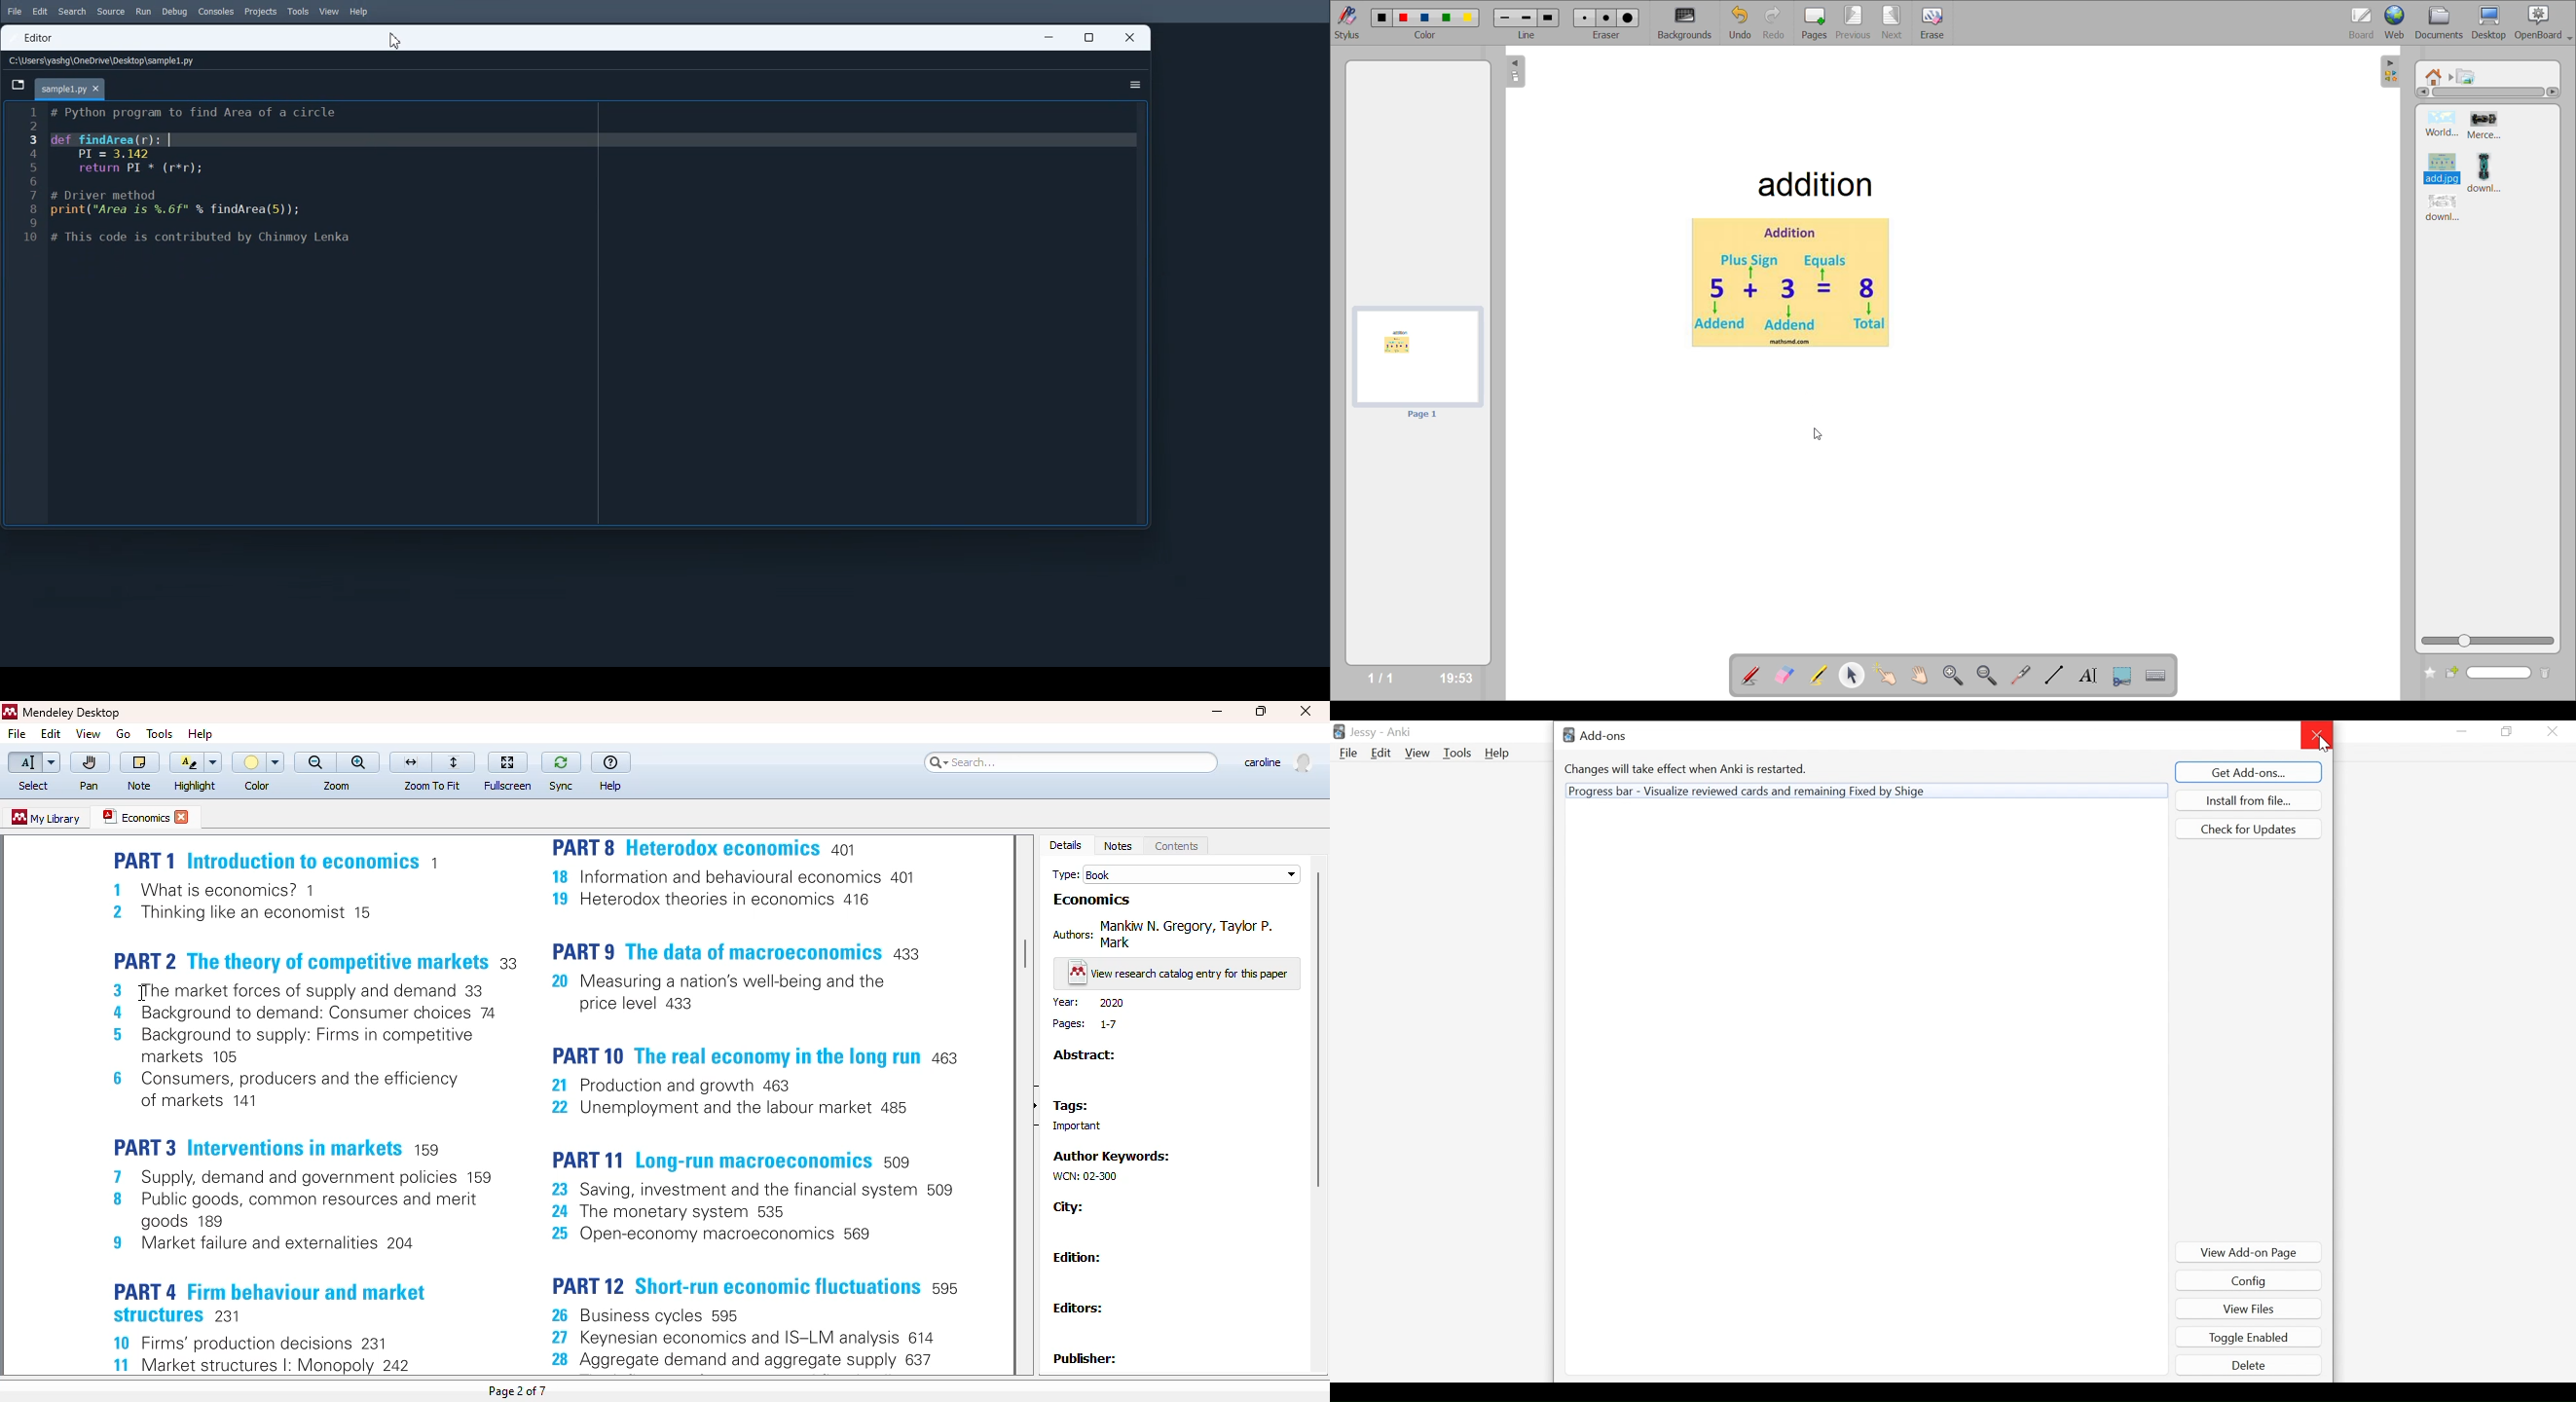  What do you see at coordinates (2462, 731) in the screenshot?
I see `minimize` at bounding box center [2462, 731].